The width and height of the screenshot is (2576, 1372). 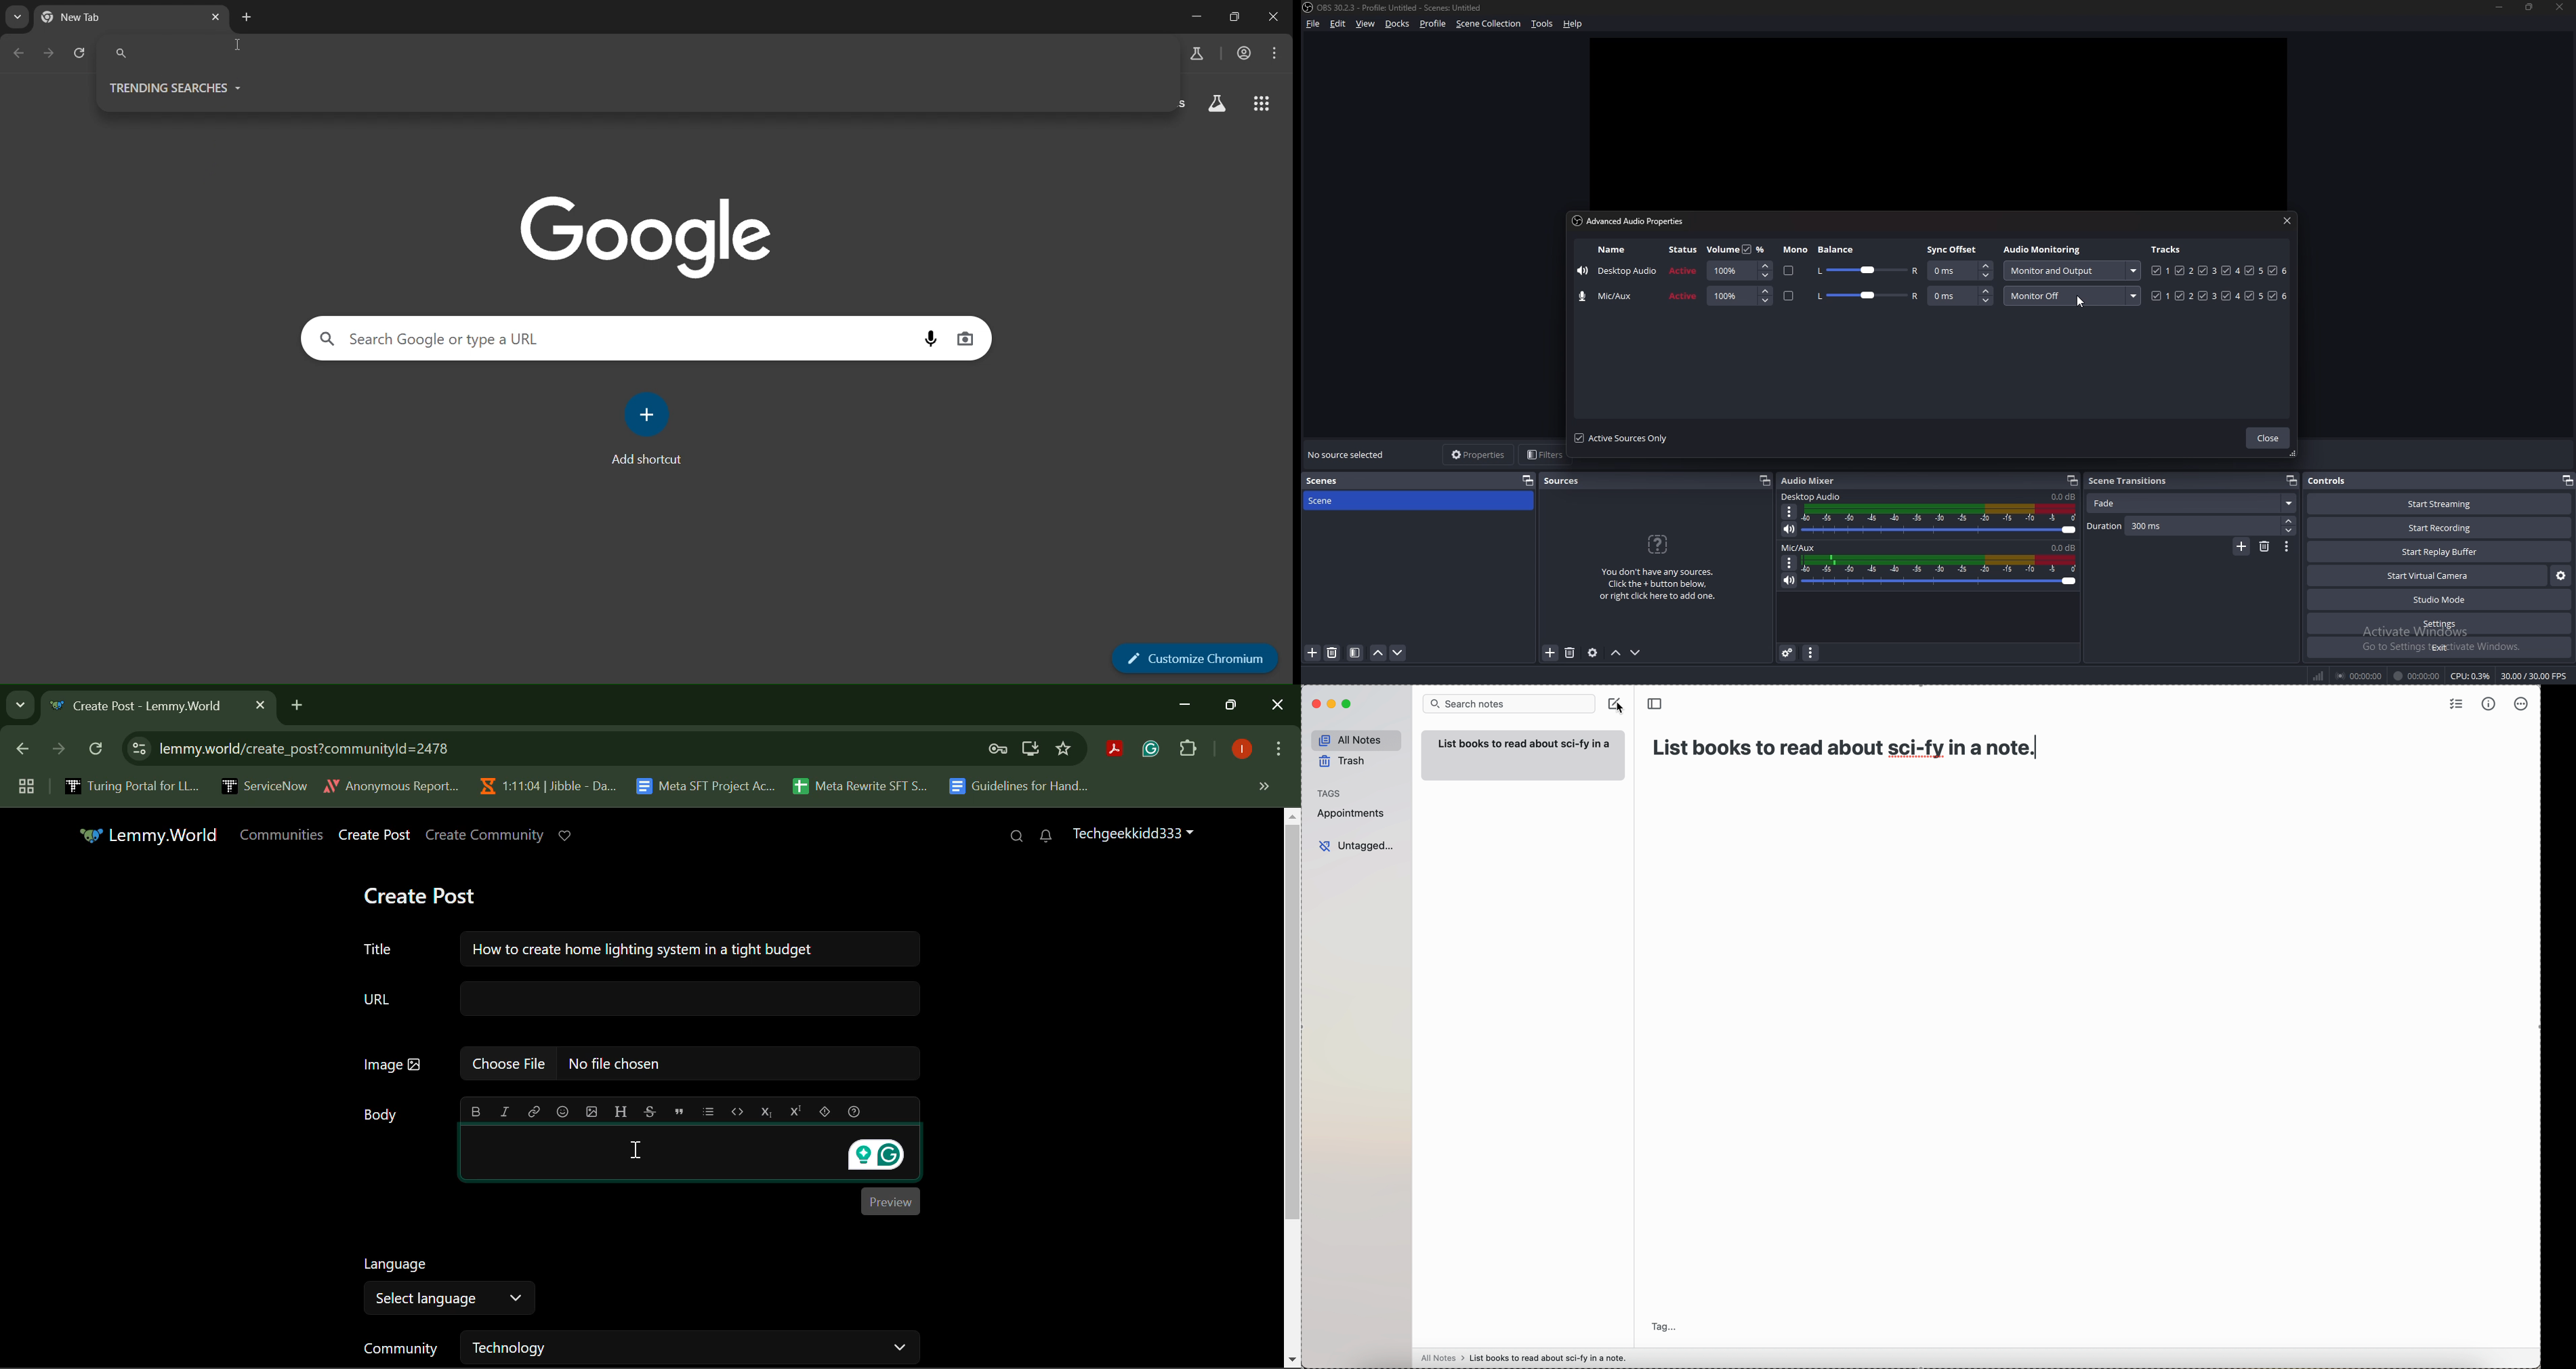 What do you see at coordinates (1840, 249) in the screenshot?
I see `balance` at bounding box center [1840, 249].